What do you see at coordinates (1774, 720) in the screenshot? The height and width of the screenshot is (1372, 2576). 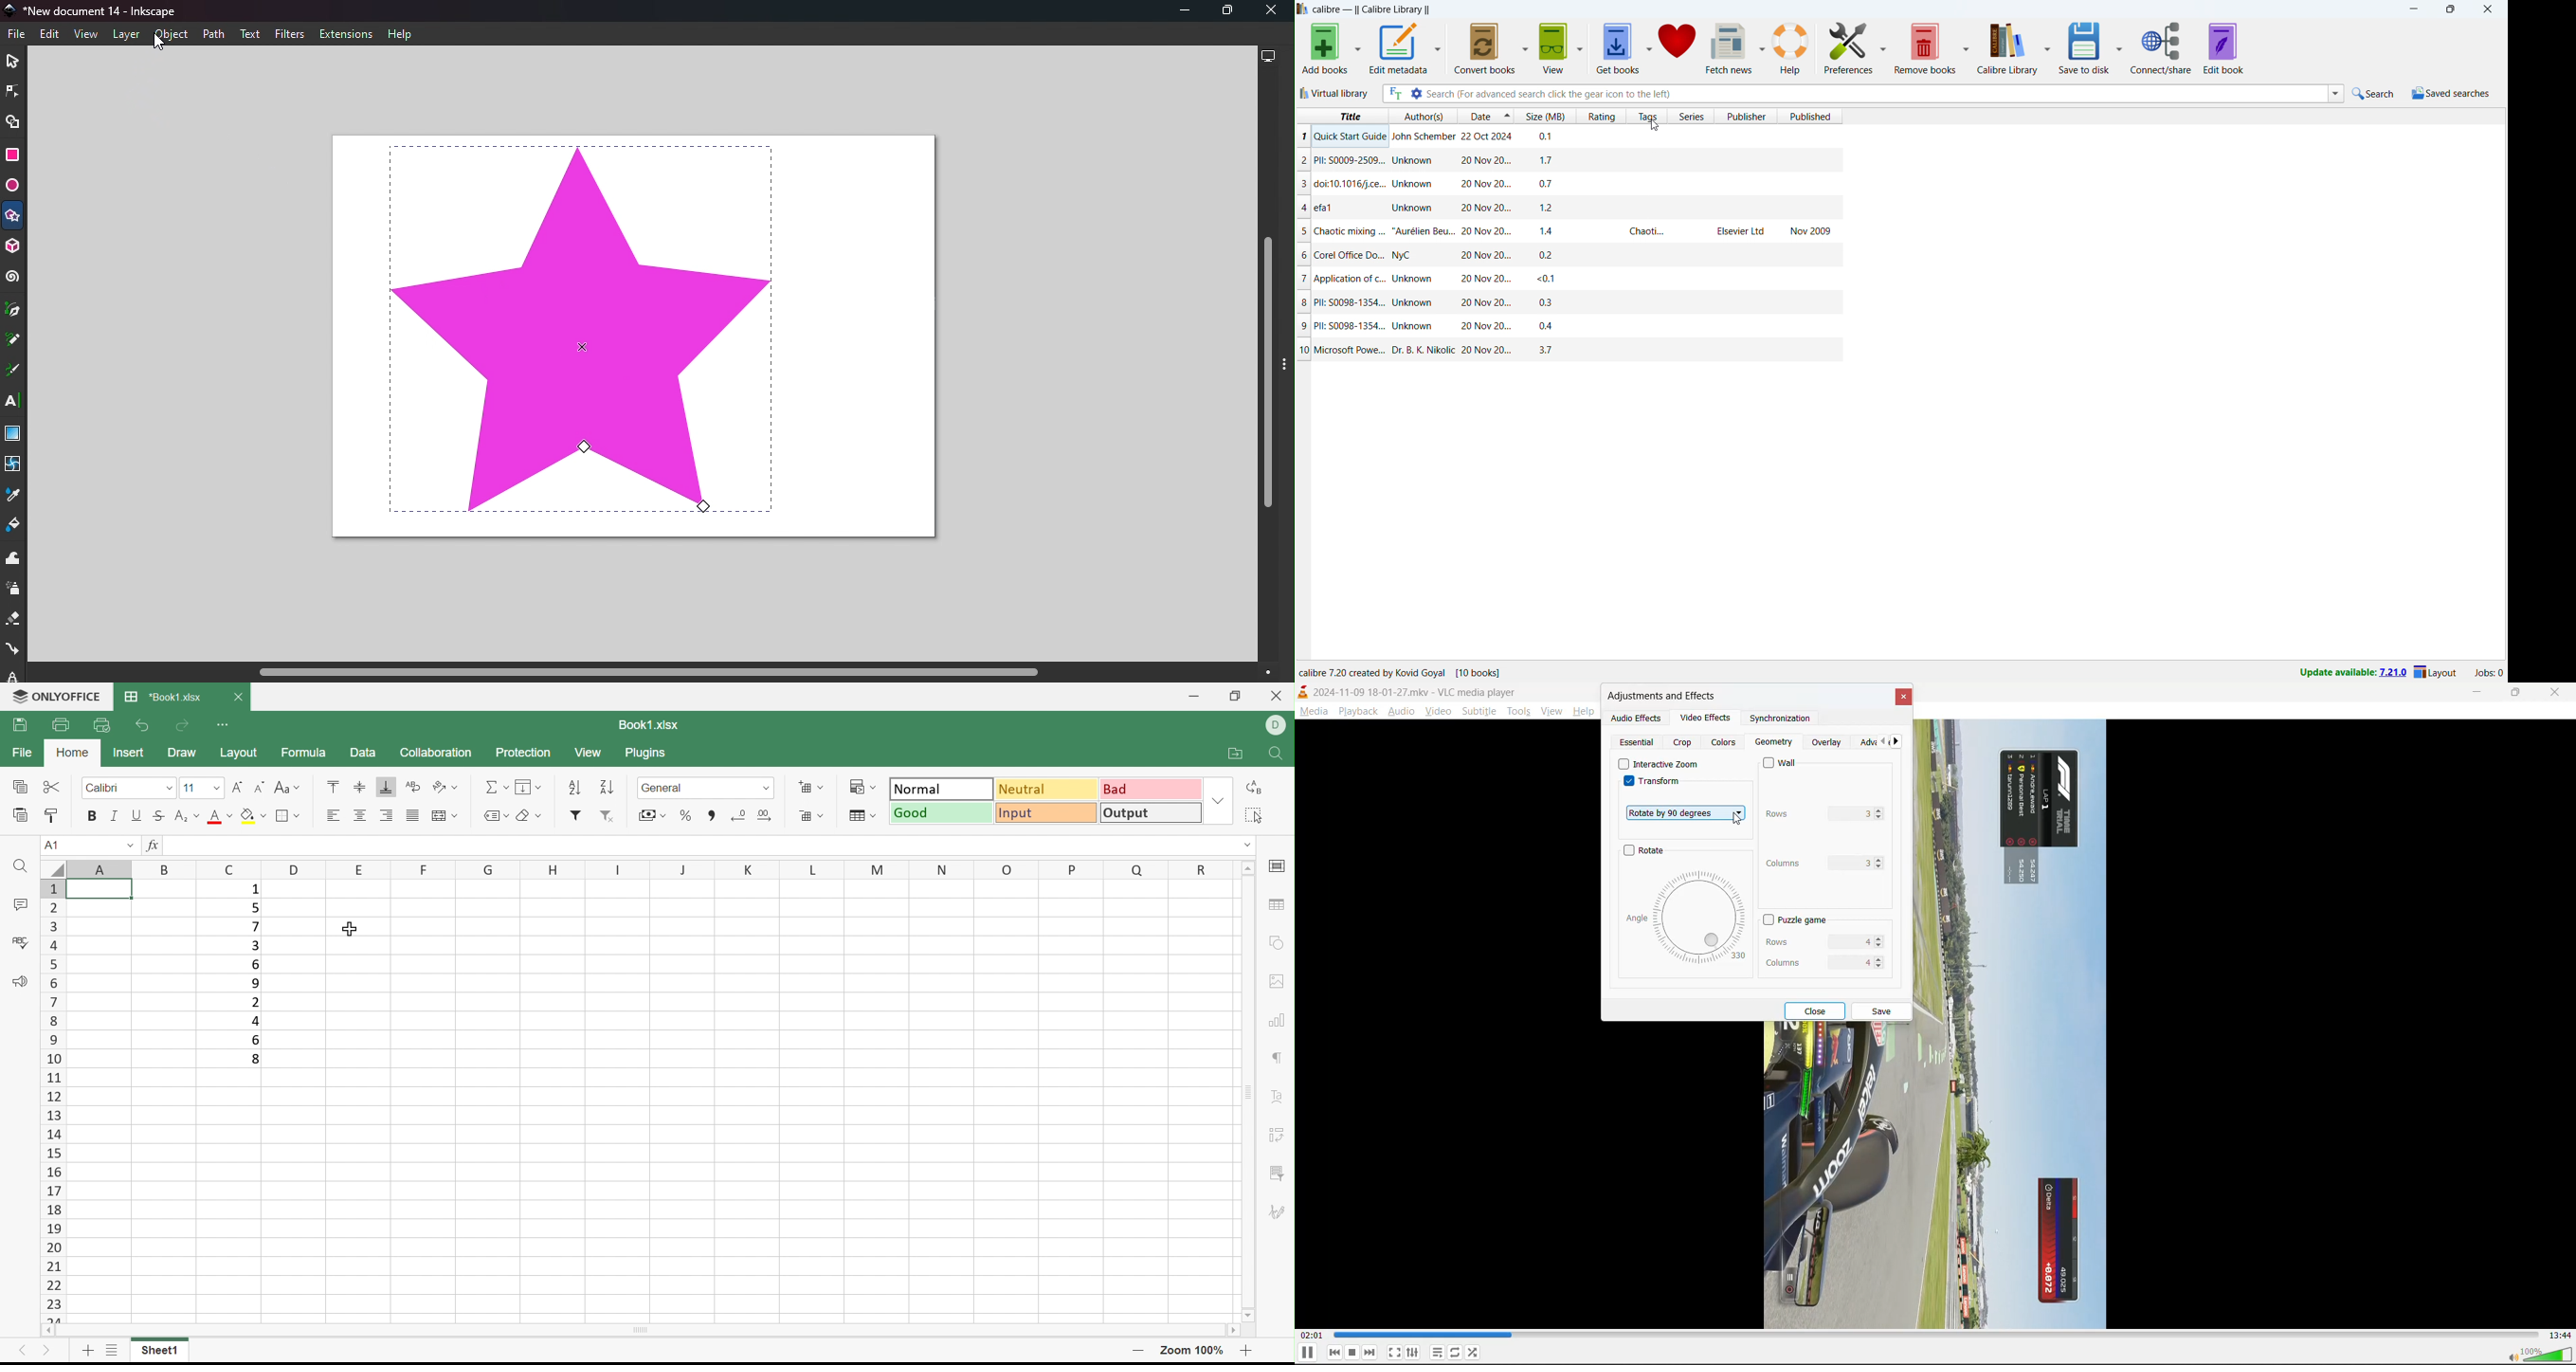 I see `synchronization` at bounding box center [1774, 720].